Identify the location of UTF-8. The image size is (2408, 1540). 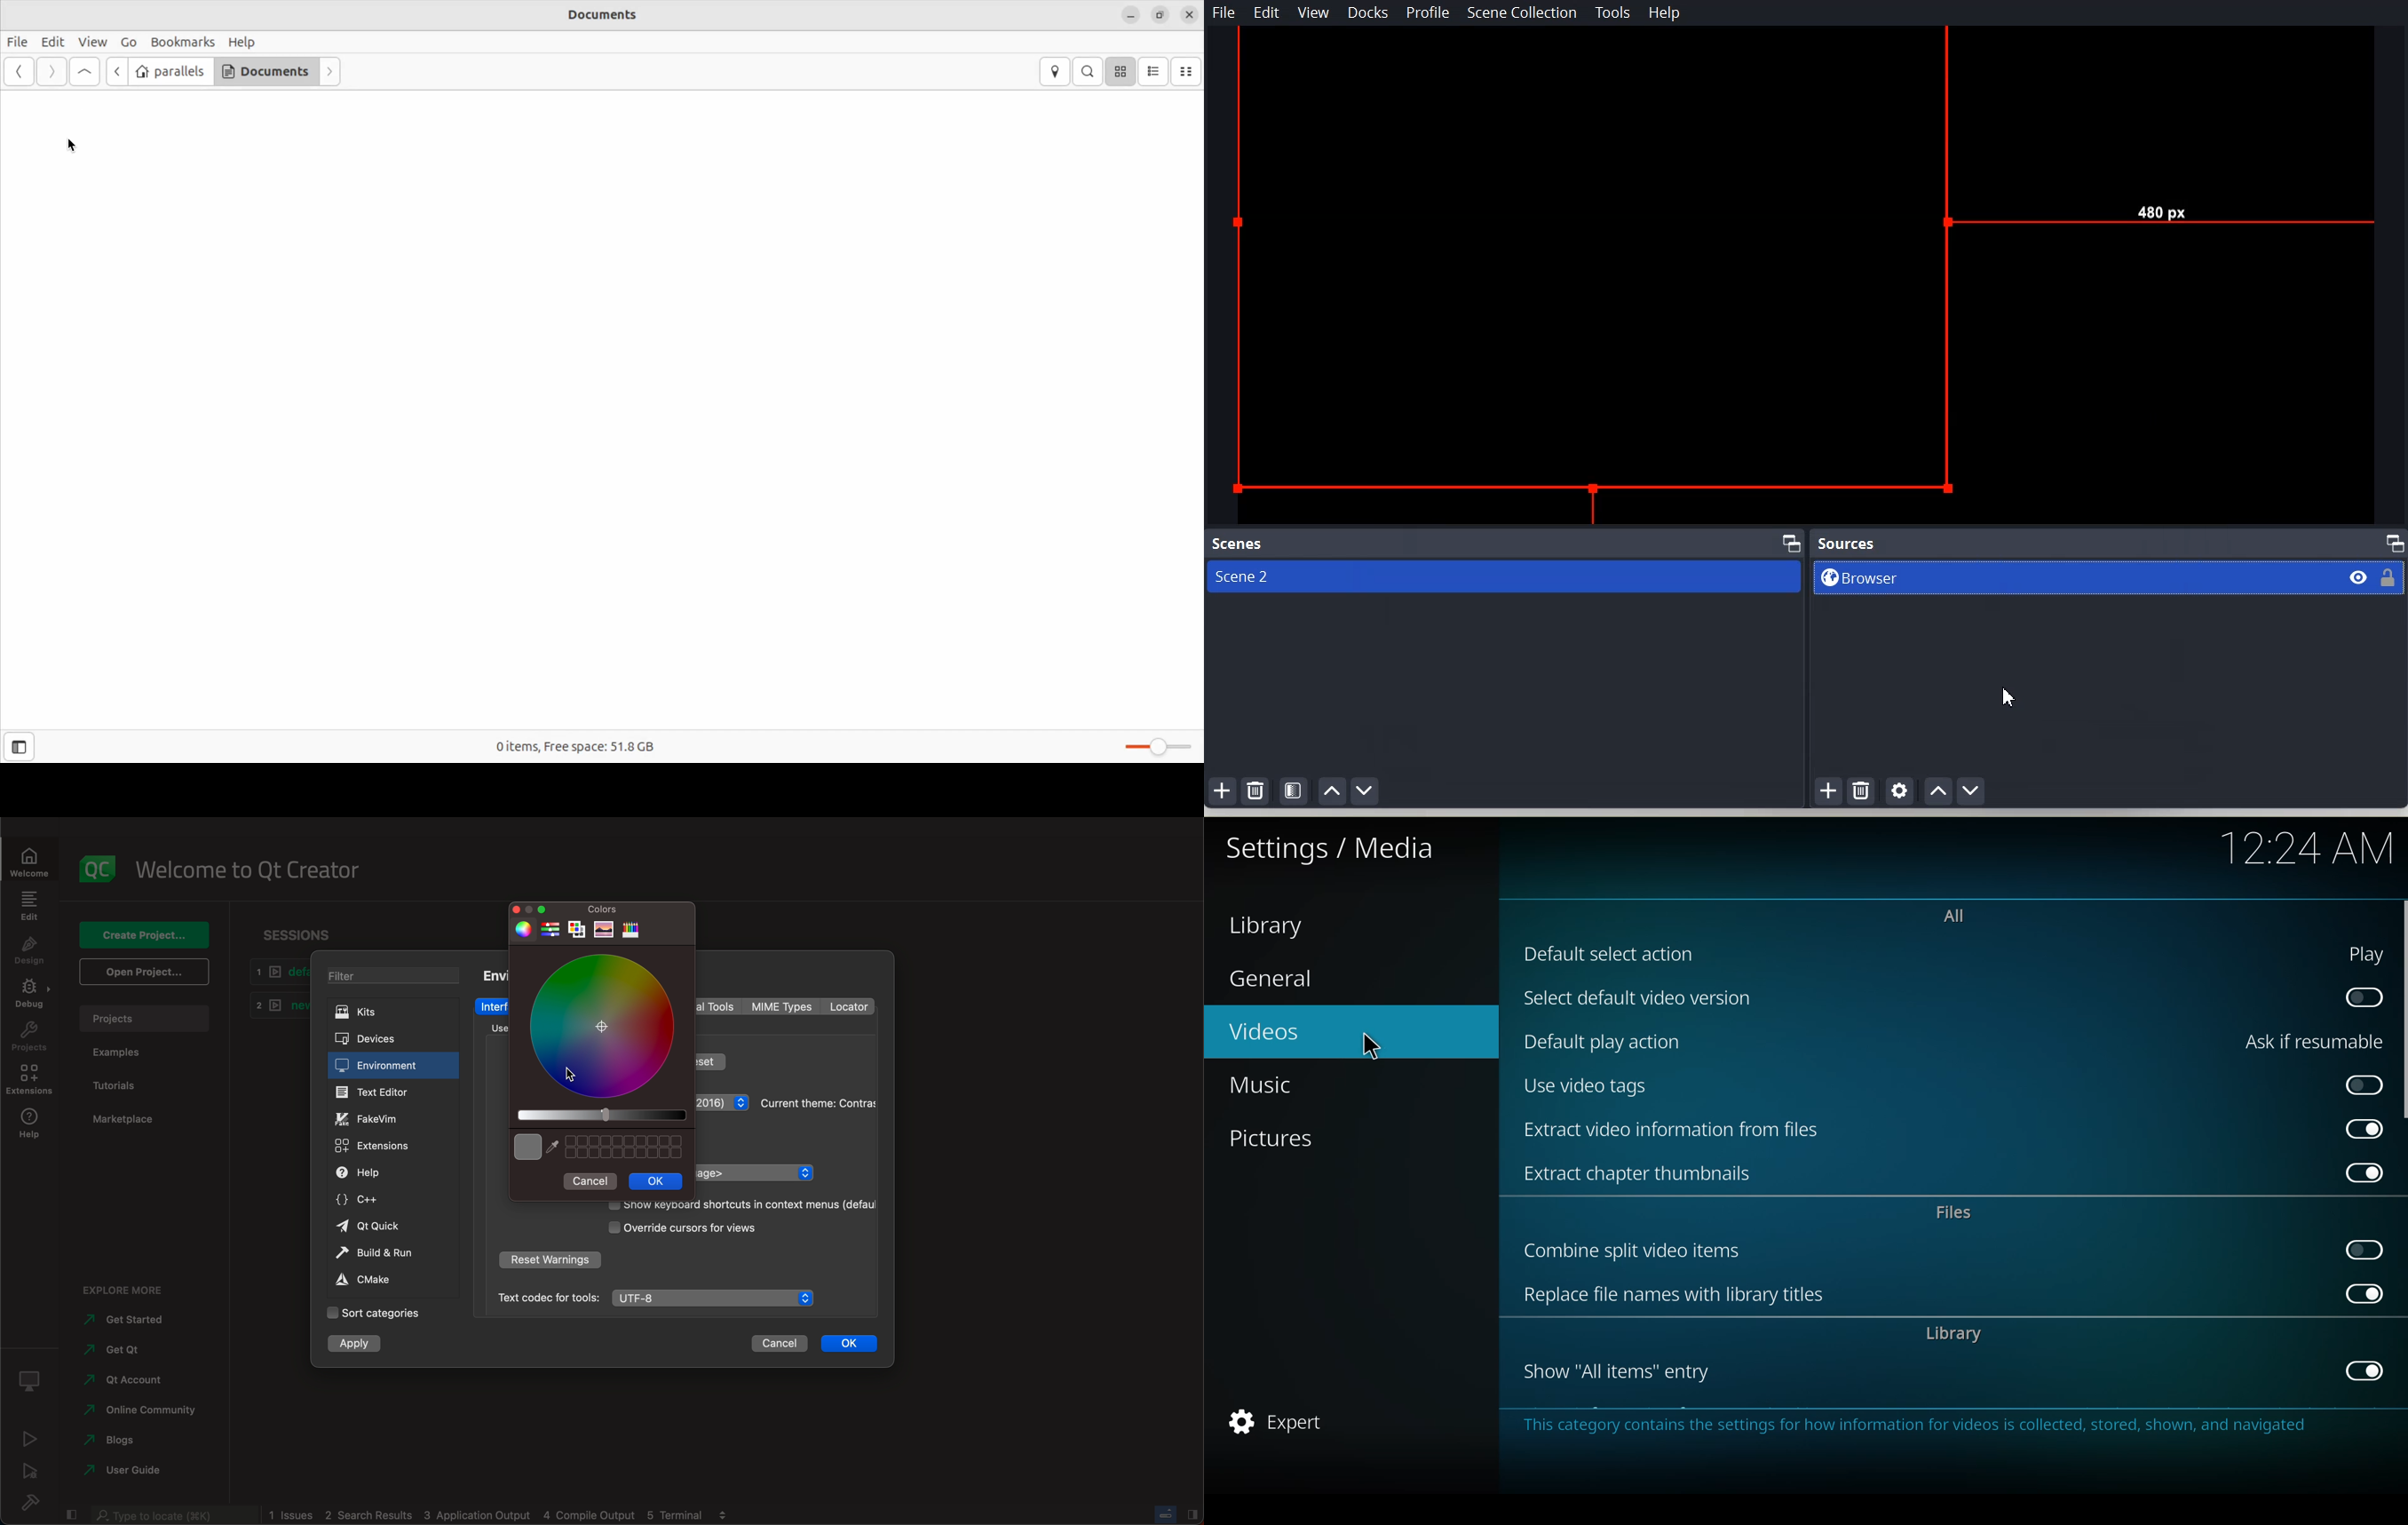
(715, 1299).